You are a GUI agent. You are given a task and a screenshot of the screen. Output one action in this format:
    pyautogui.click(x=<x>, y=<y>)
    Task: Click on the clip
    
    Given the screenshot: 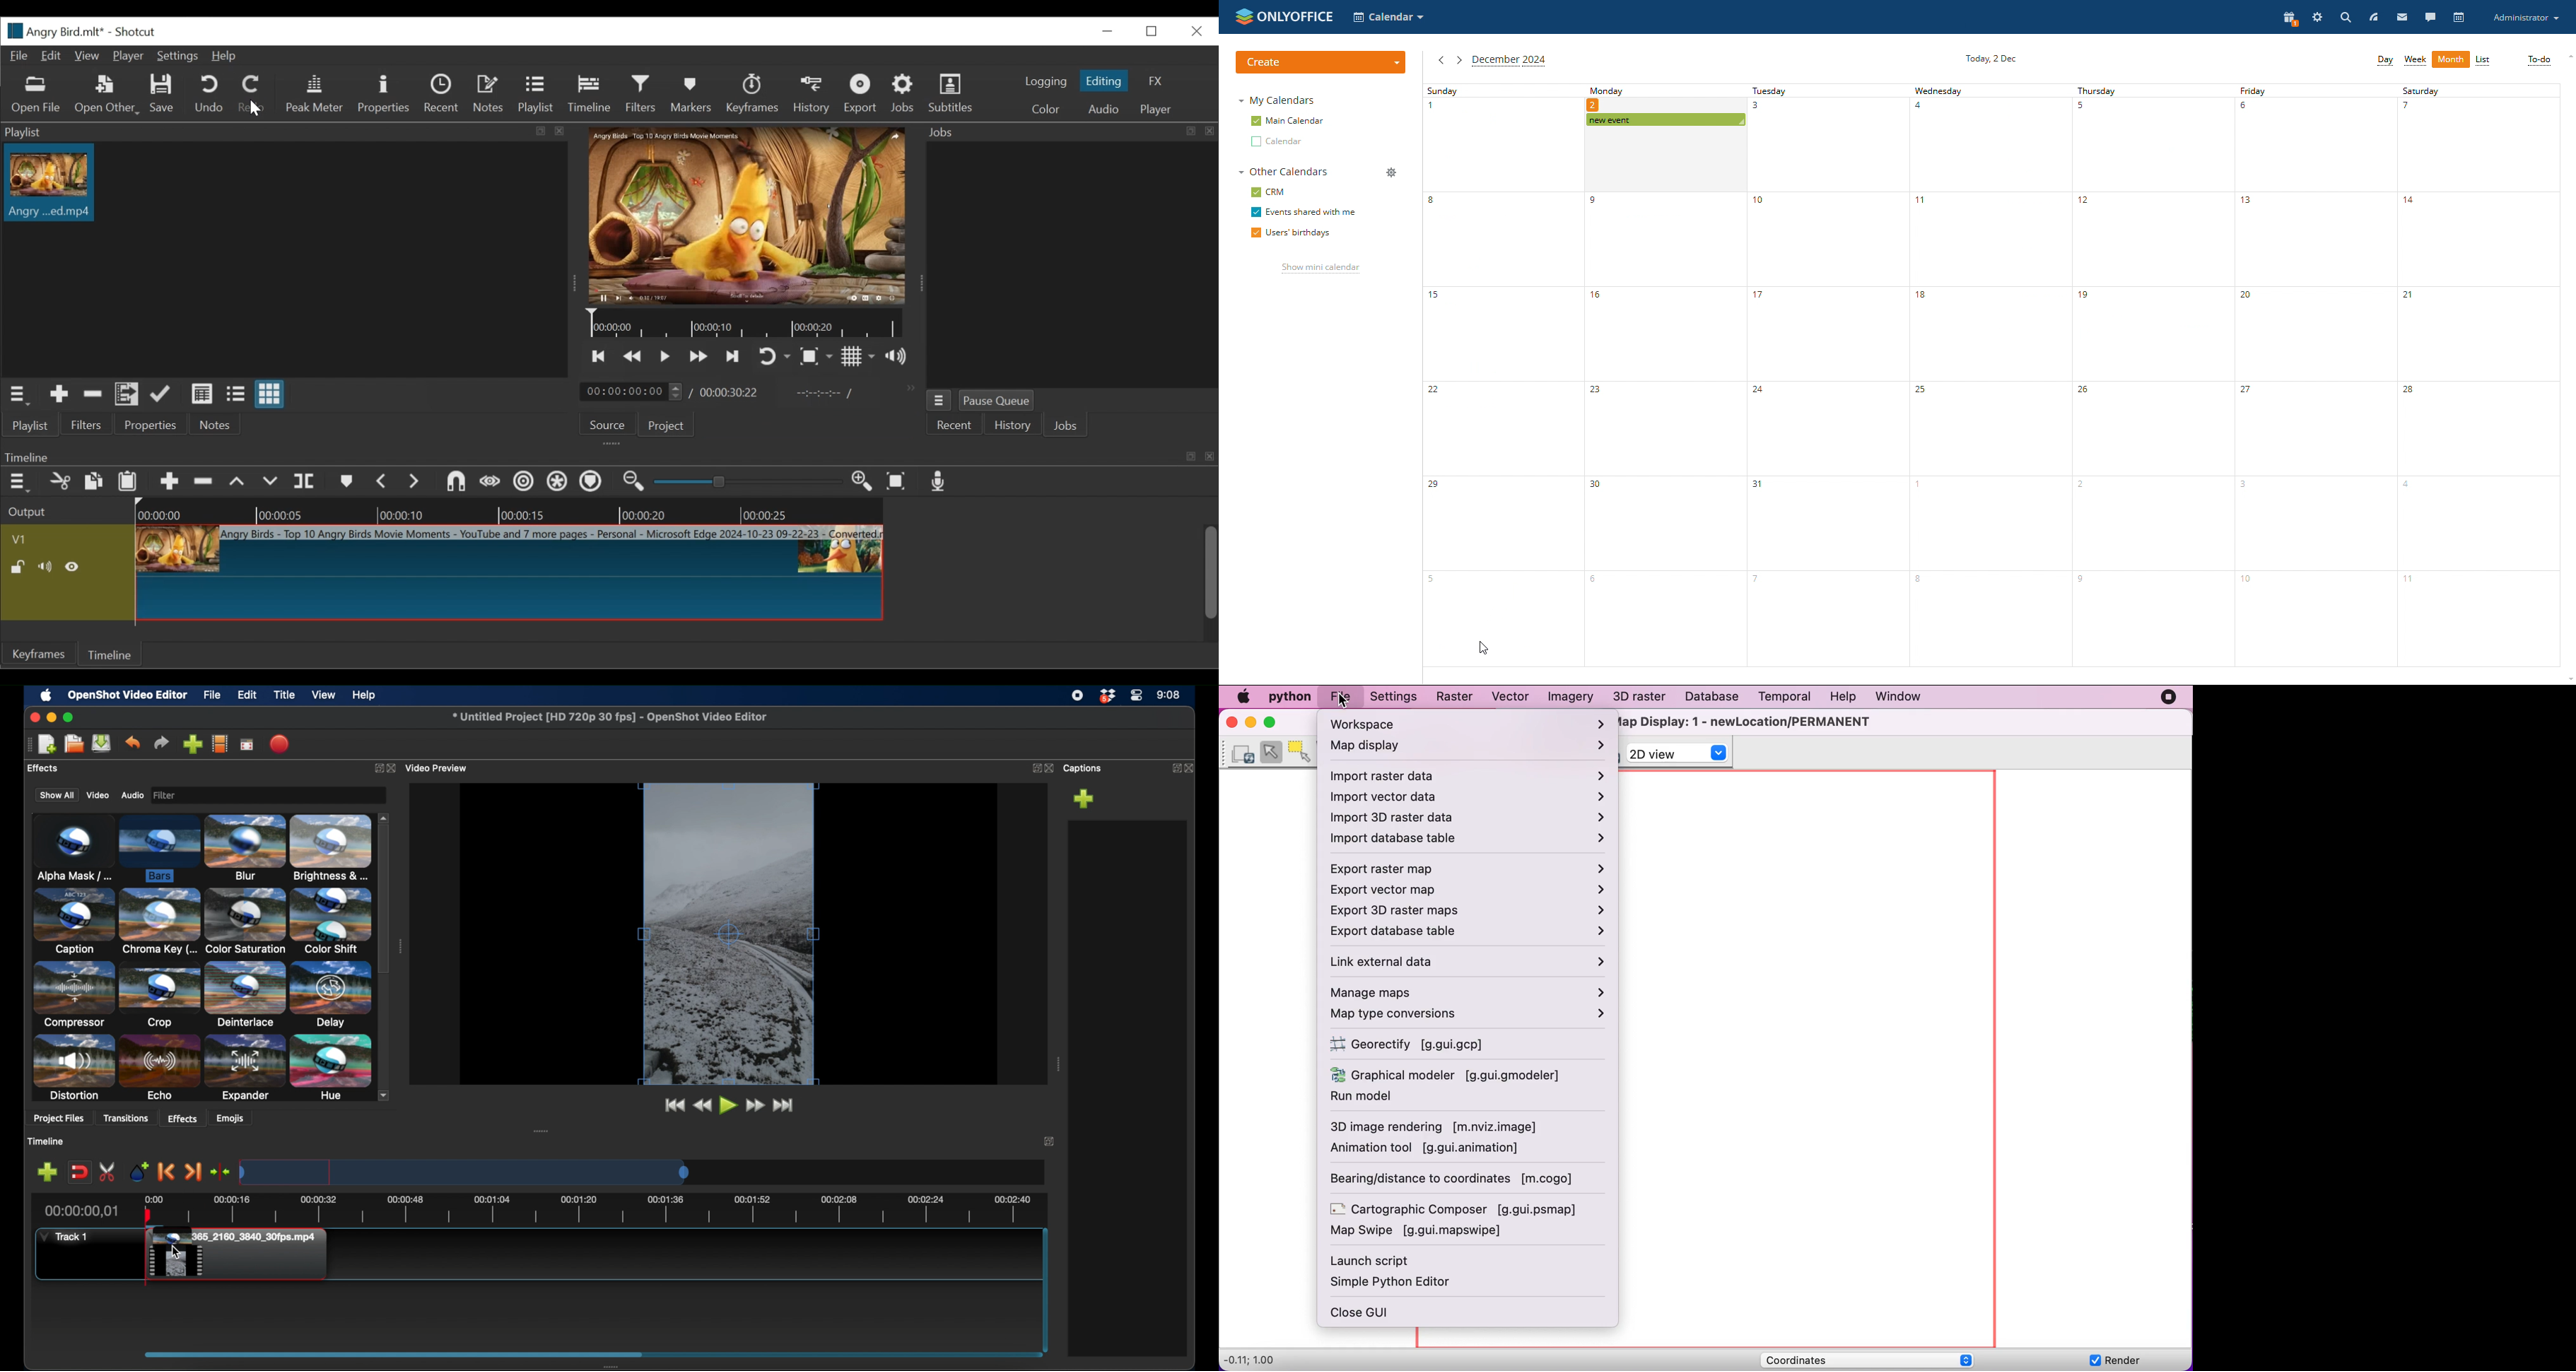 What is the action you would take?
    pyautogui.click(x=234, y=1255)
    